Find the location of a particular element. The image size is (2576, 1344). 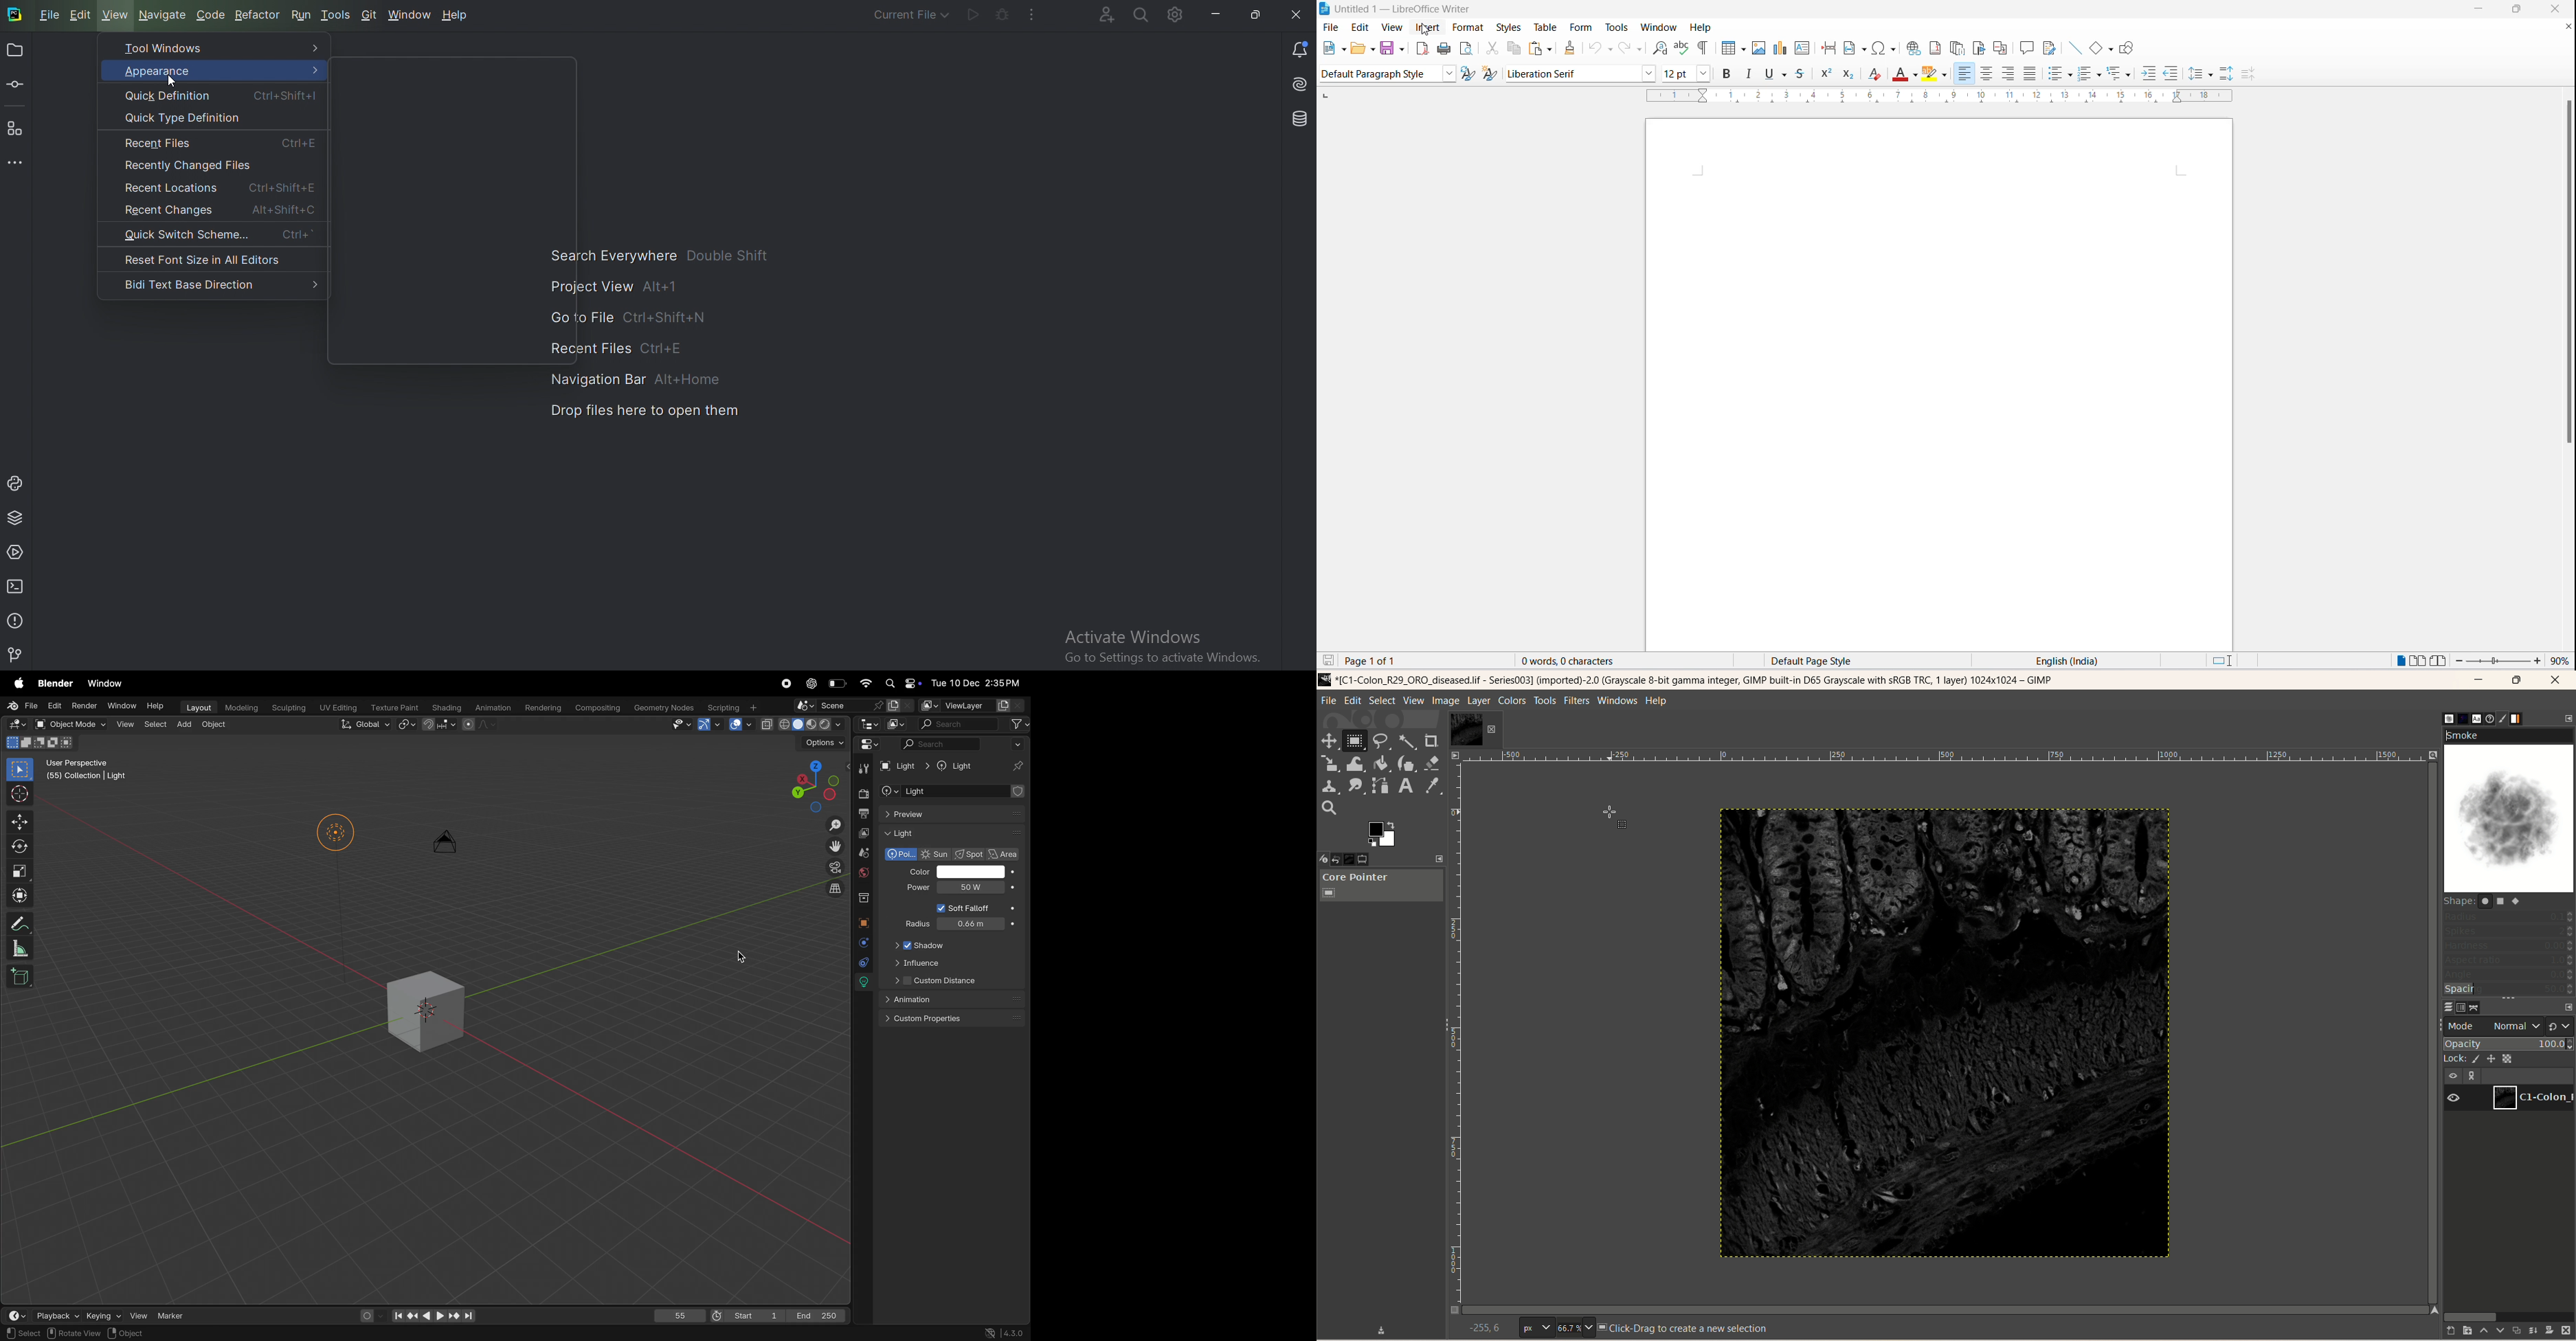

animation is located at coordinates (953, 1000).